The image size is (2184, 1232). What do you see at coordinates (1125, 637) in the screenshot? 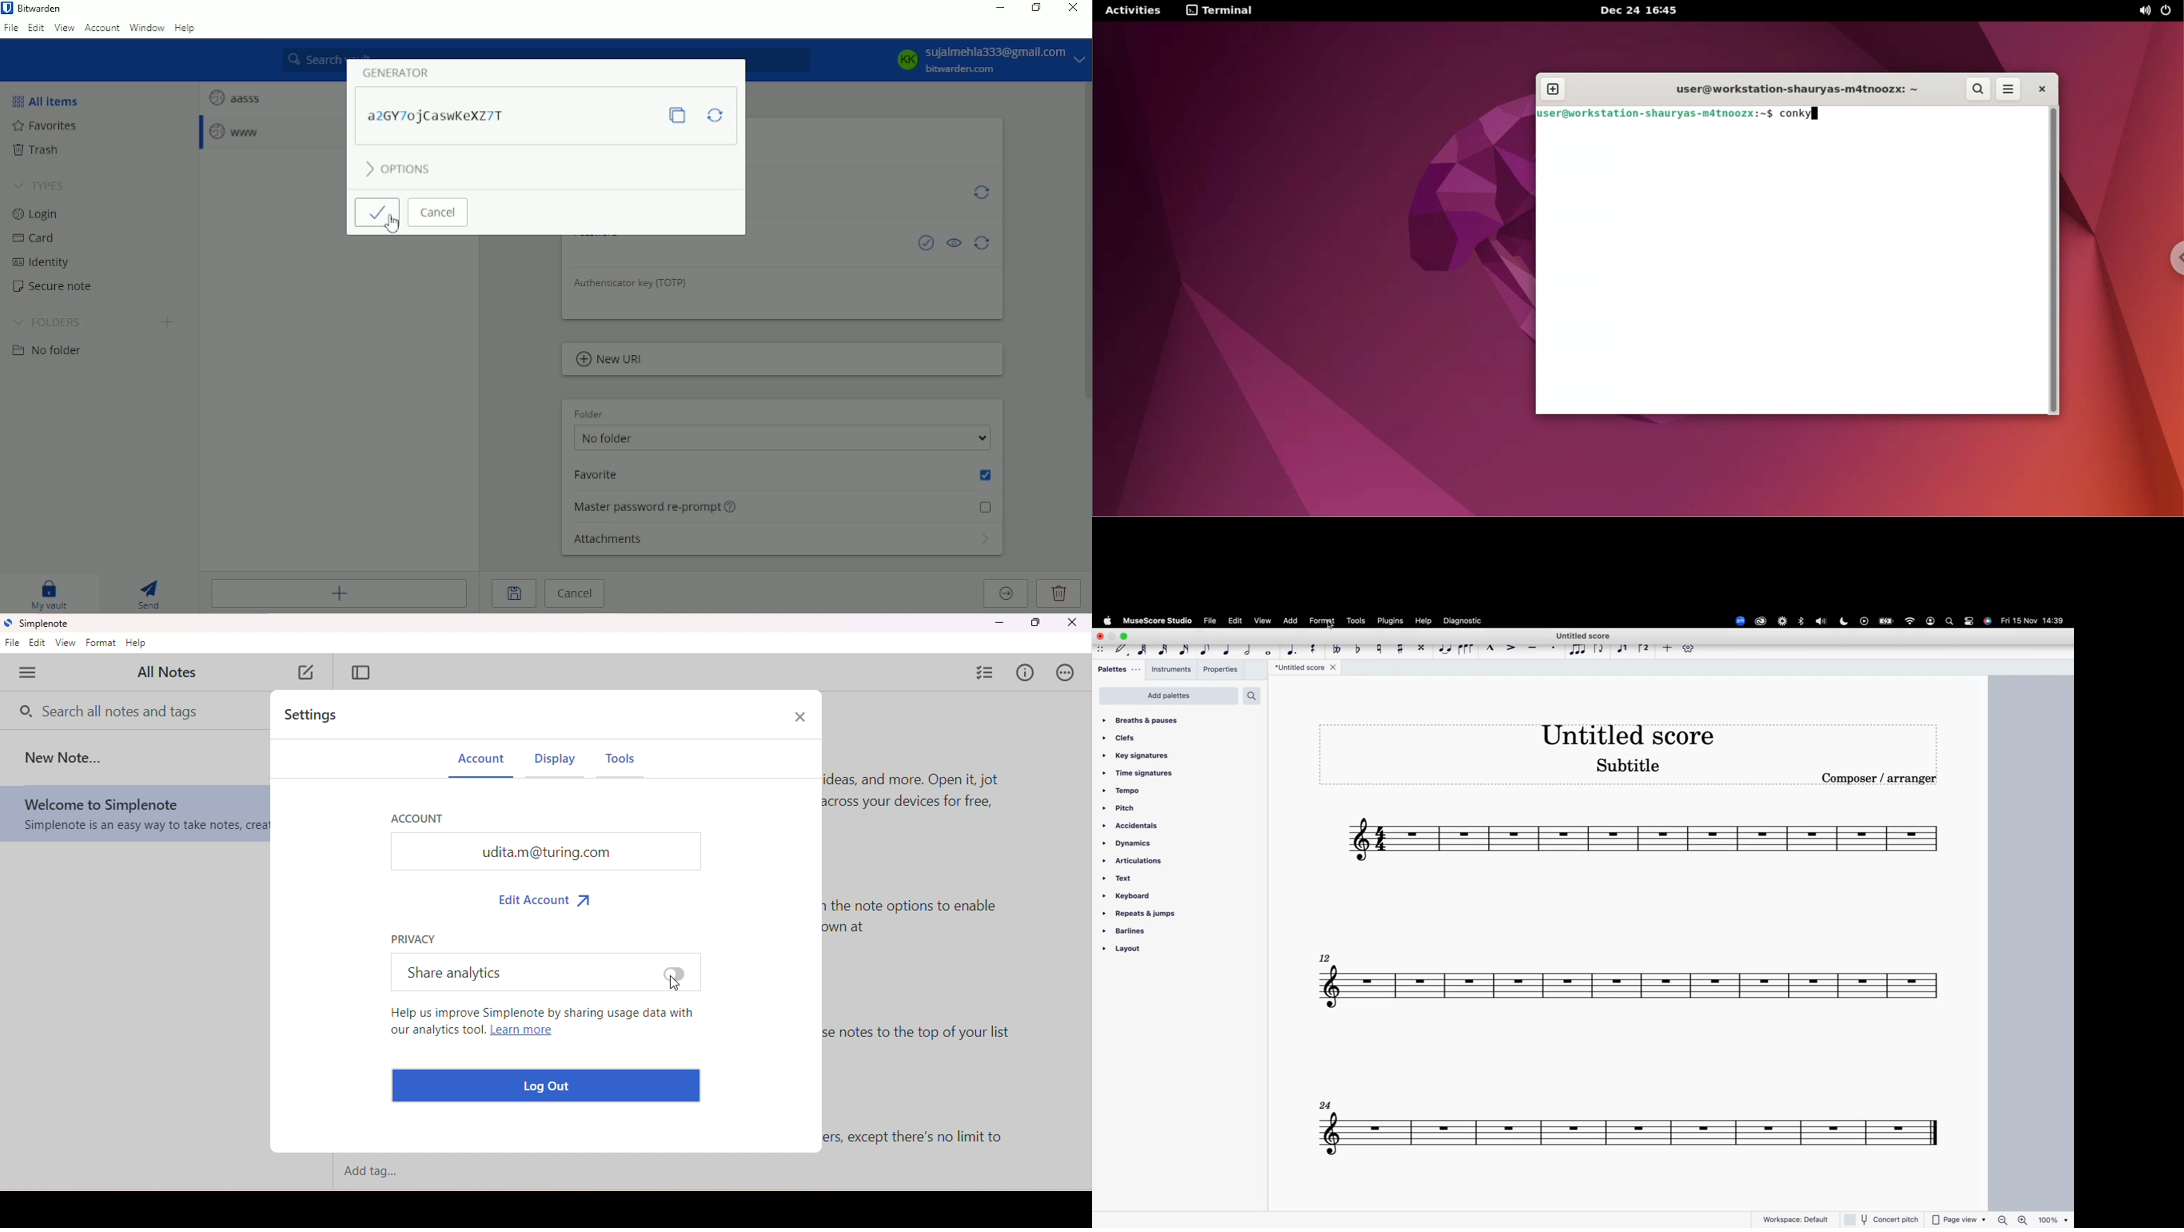
I see `maximize` at bounding box center [1125, 637].